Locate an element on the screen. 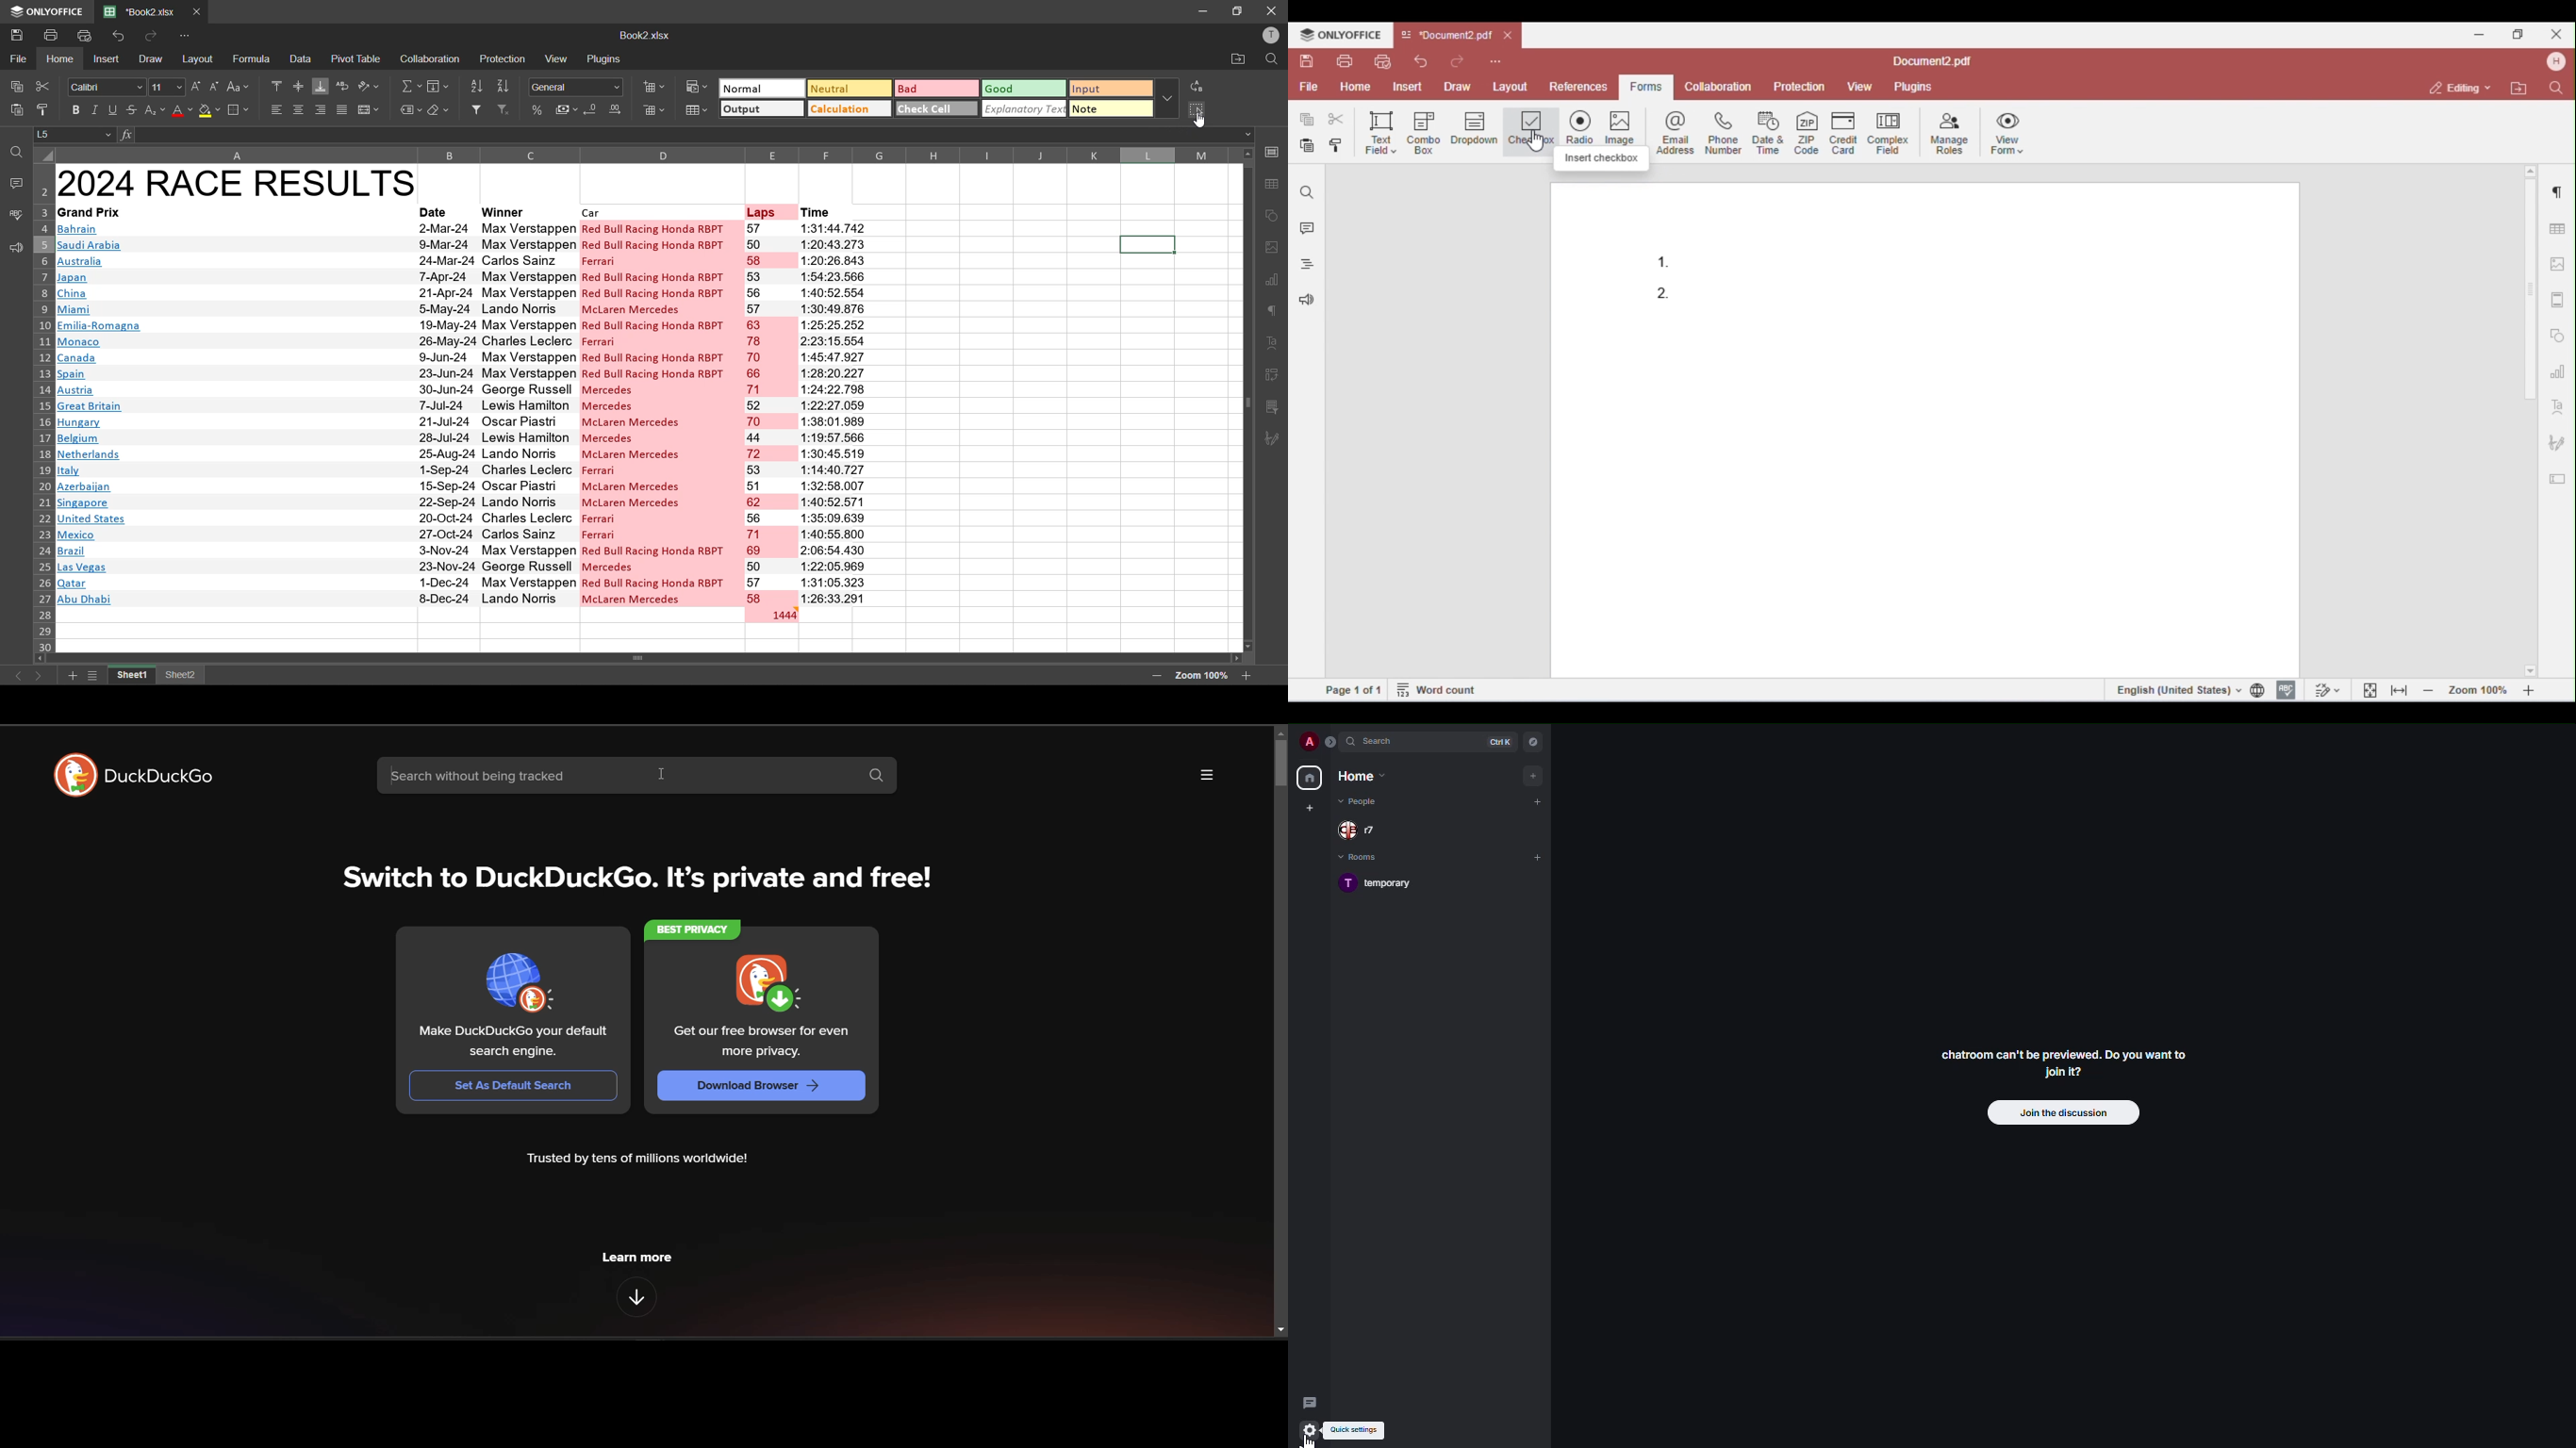 This screenshot has width=2576, height=1456. paragraph is located at coordinates (1269, 312).